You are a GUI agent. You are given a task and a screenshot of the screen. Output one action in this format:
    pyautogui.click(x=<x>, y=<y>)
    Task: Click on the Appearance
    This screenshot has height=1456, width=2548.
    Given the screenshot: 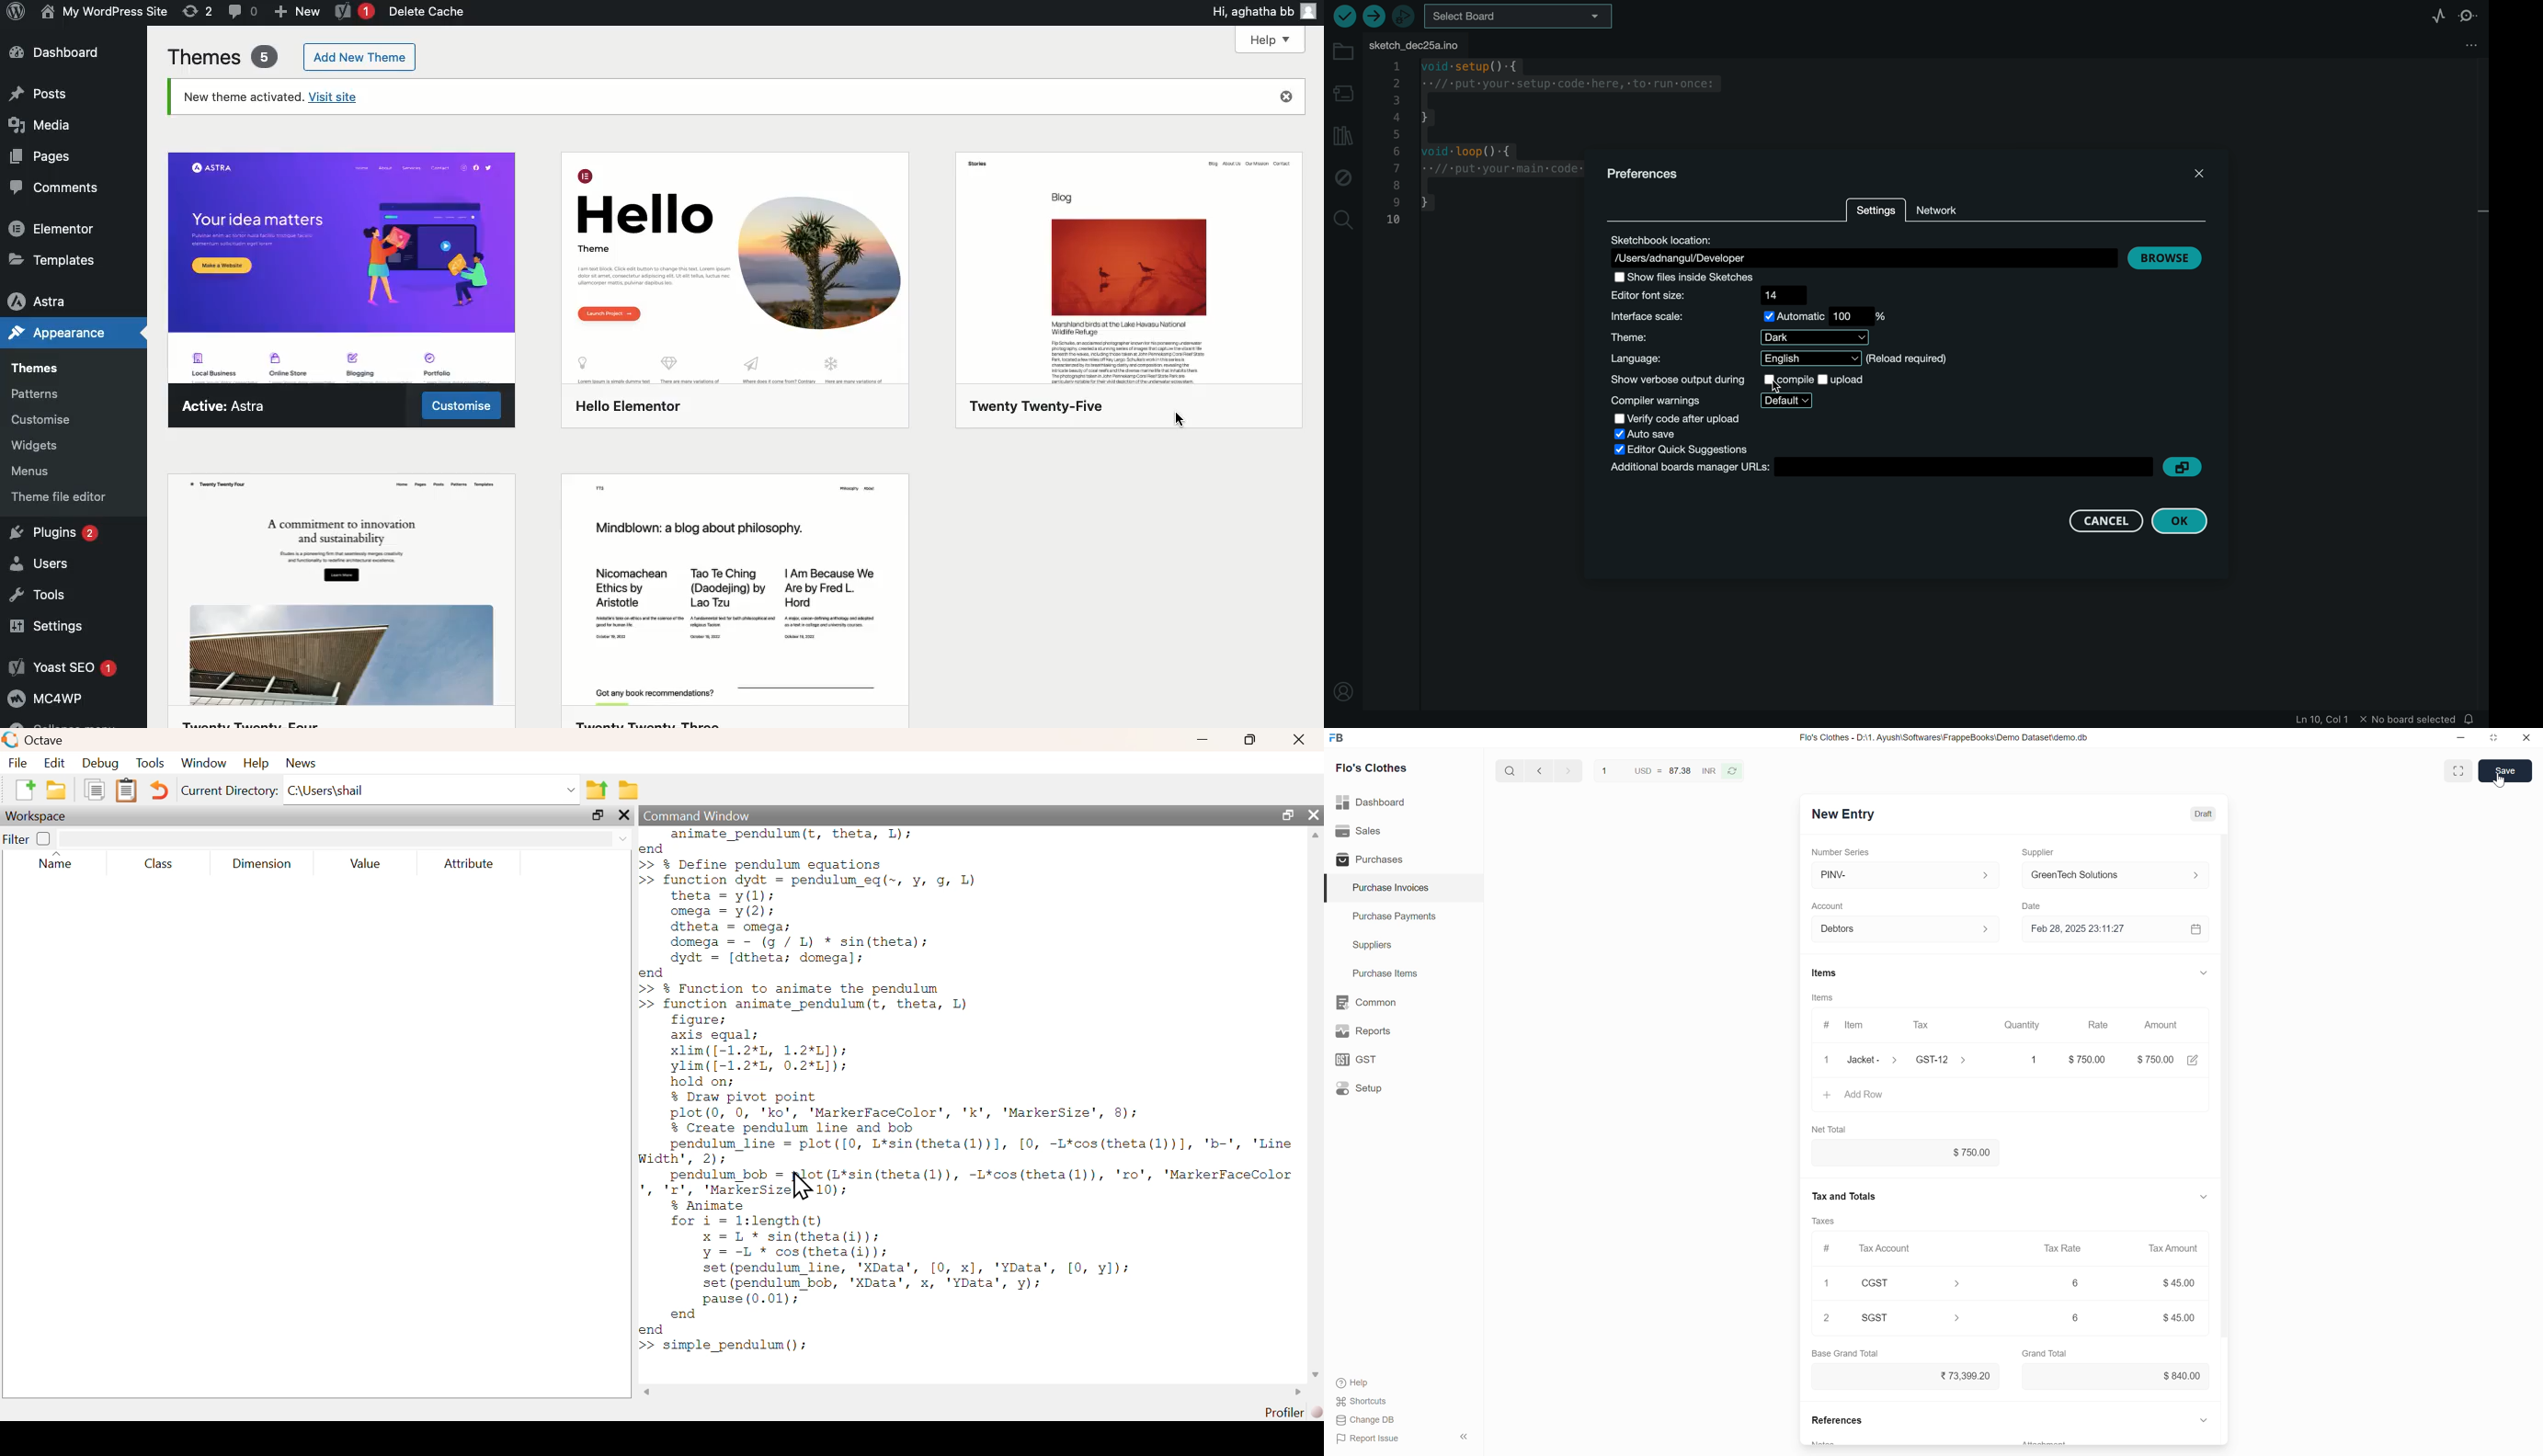 What is the action you would take?
    pyautogui.click(x=63, y=334)
    